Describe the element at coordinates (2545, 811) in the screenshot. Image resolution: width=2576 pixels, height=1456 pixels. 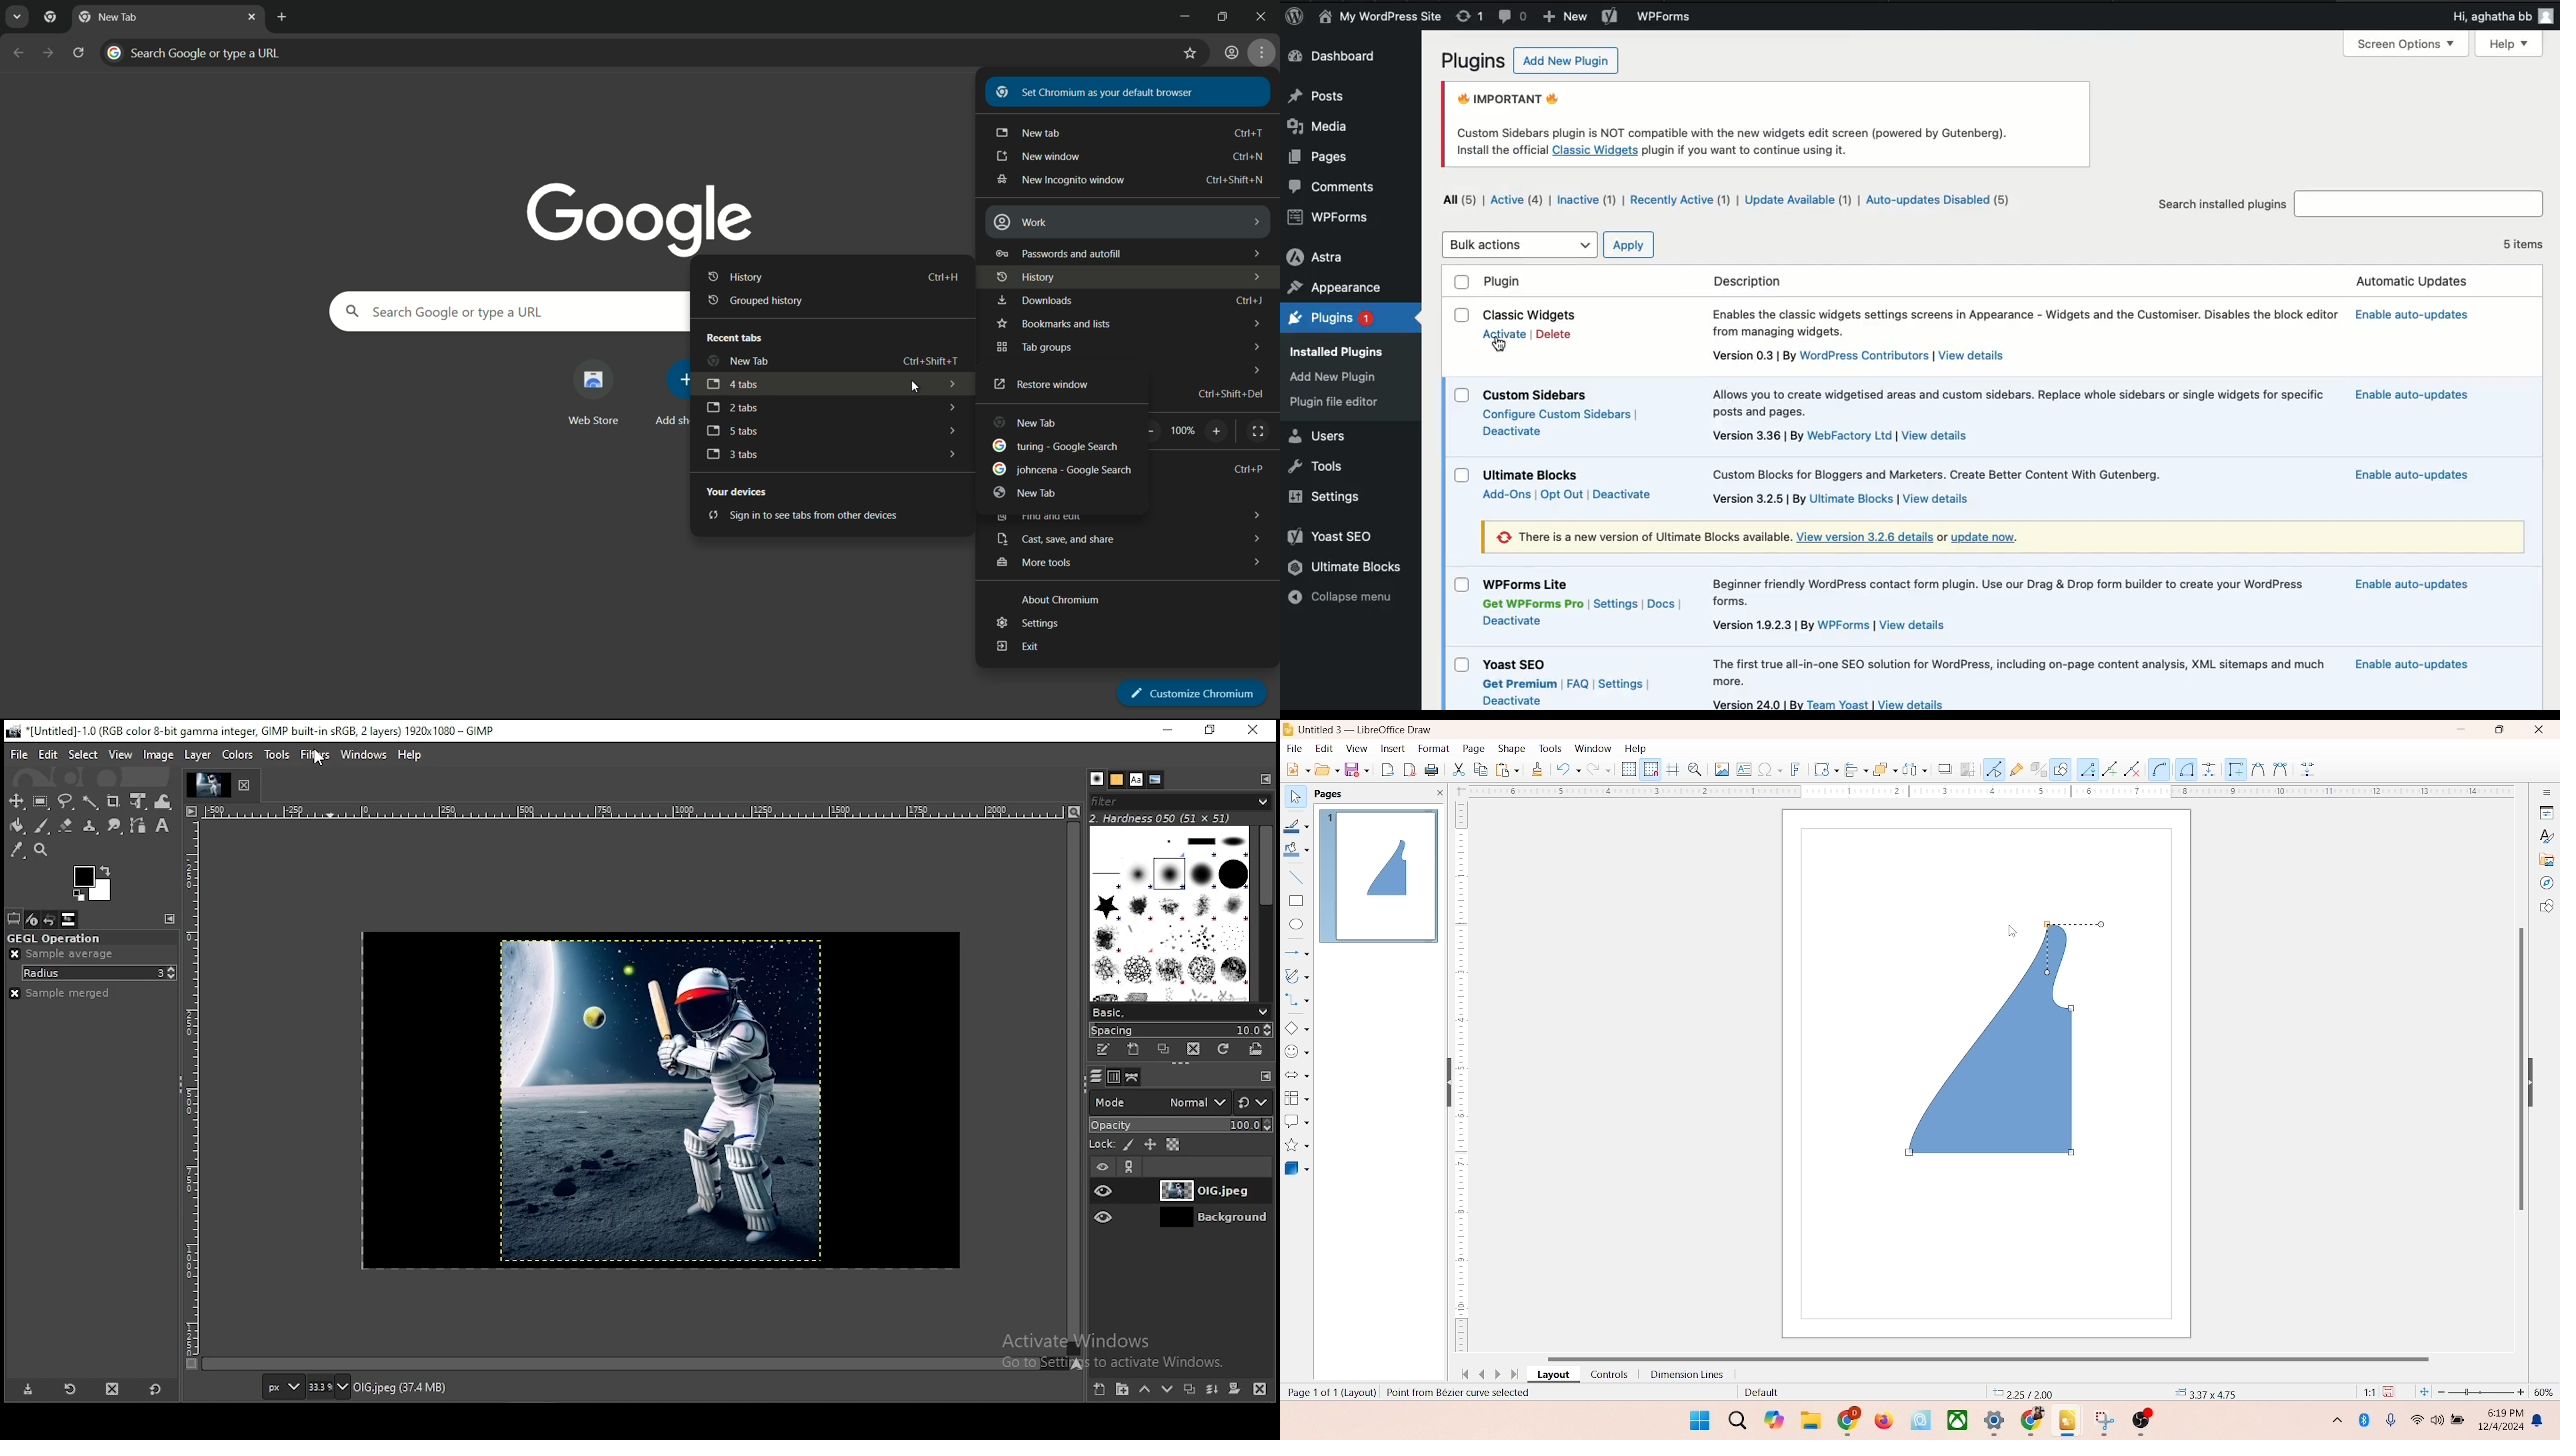
I see `properties` at that location.